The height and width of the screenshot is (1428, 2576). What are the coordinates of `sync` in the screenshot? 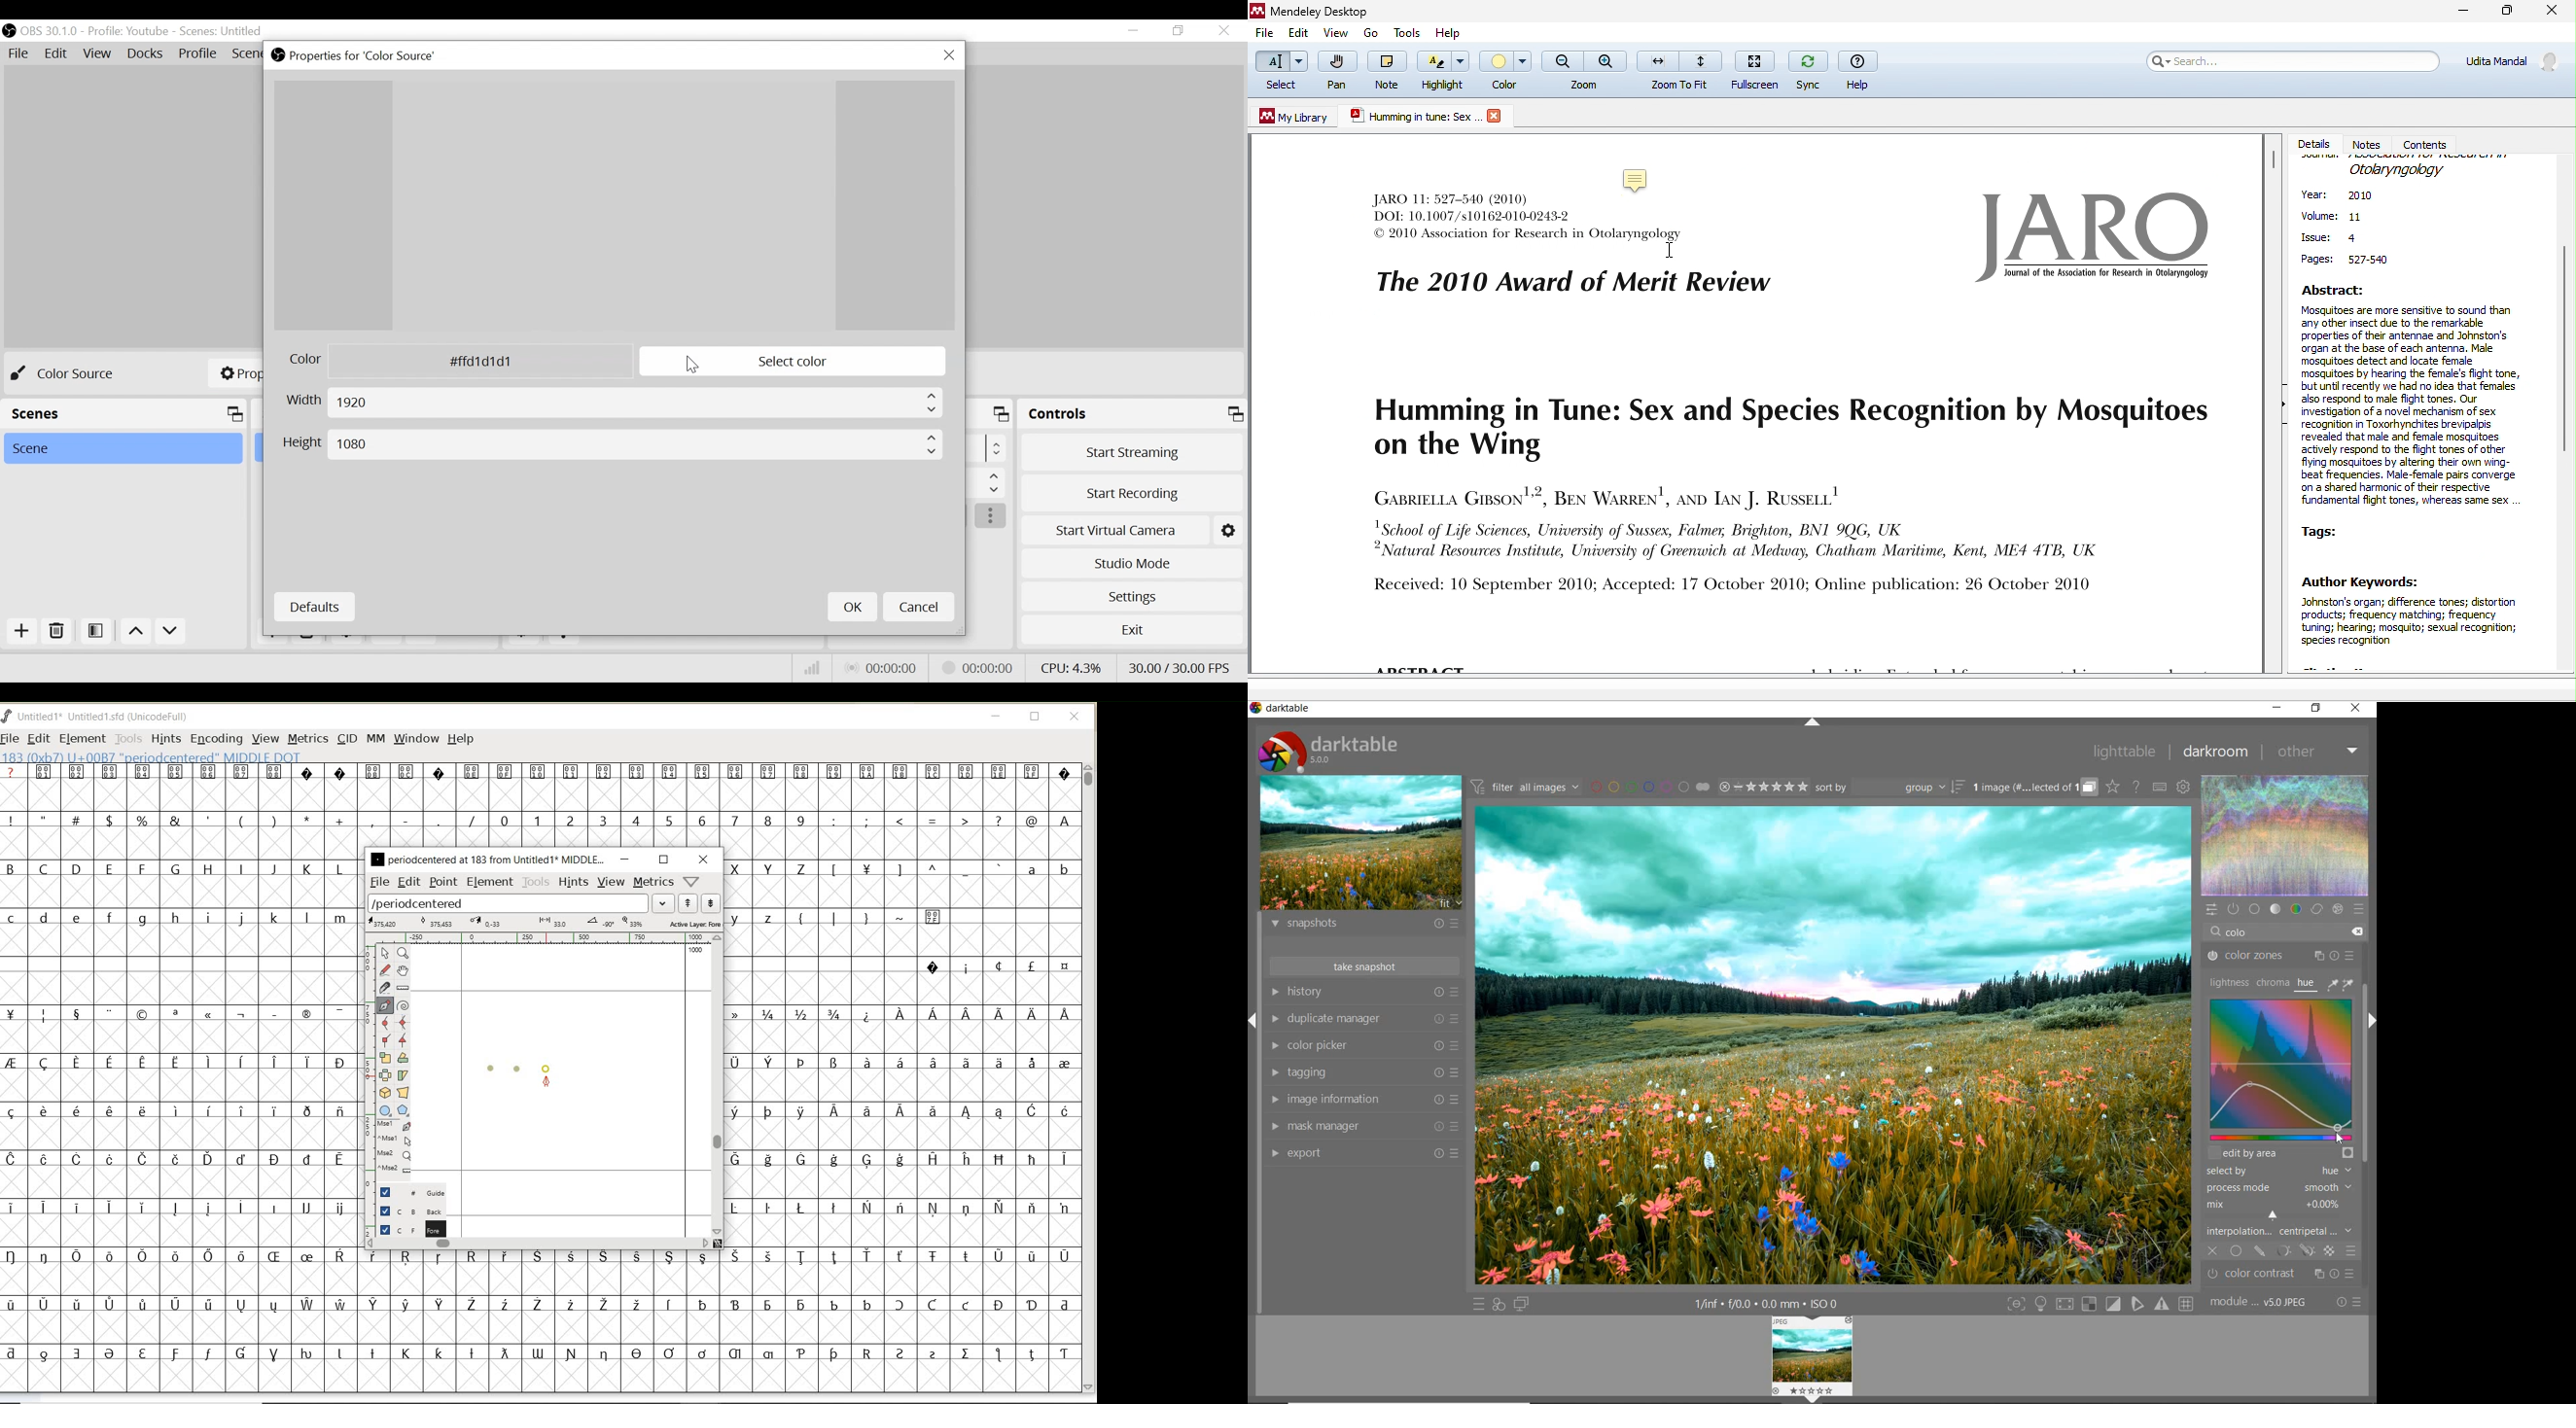 It's located at (1806, 69).